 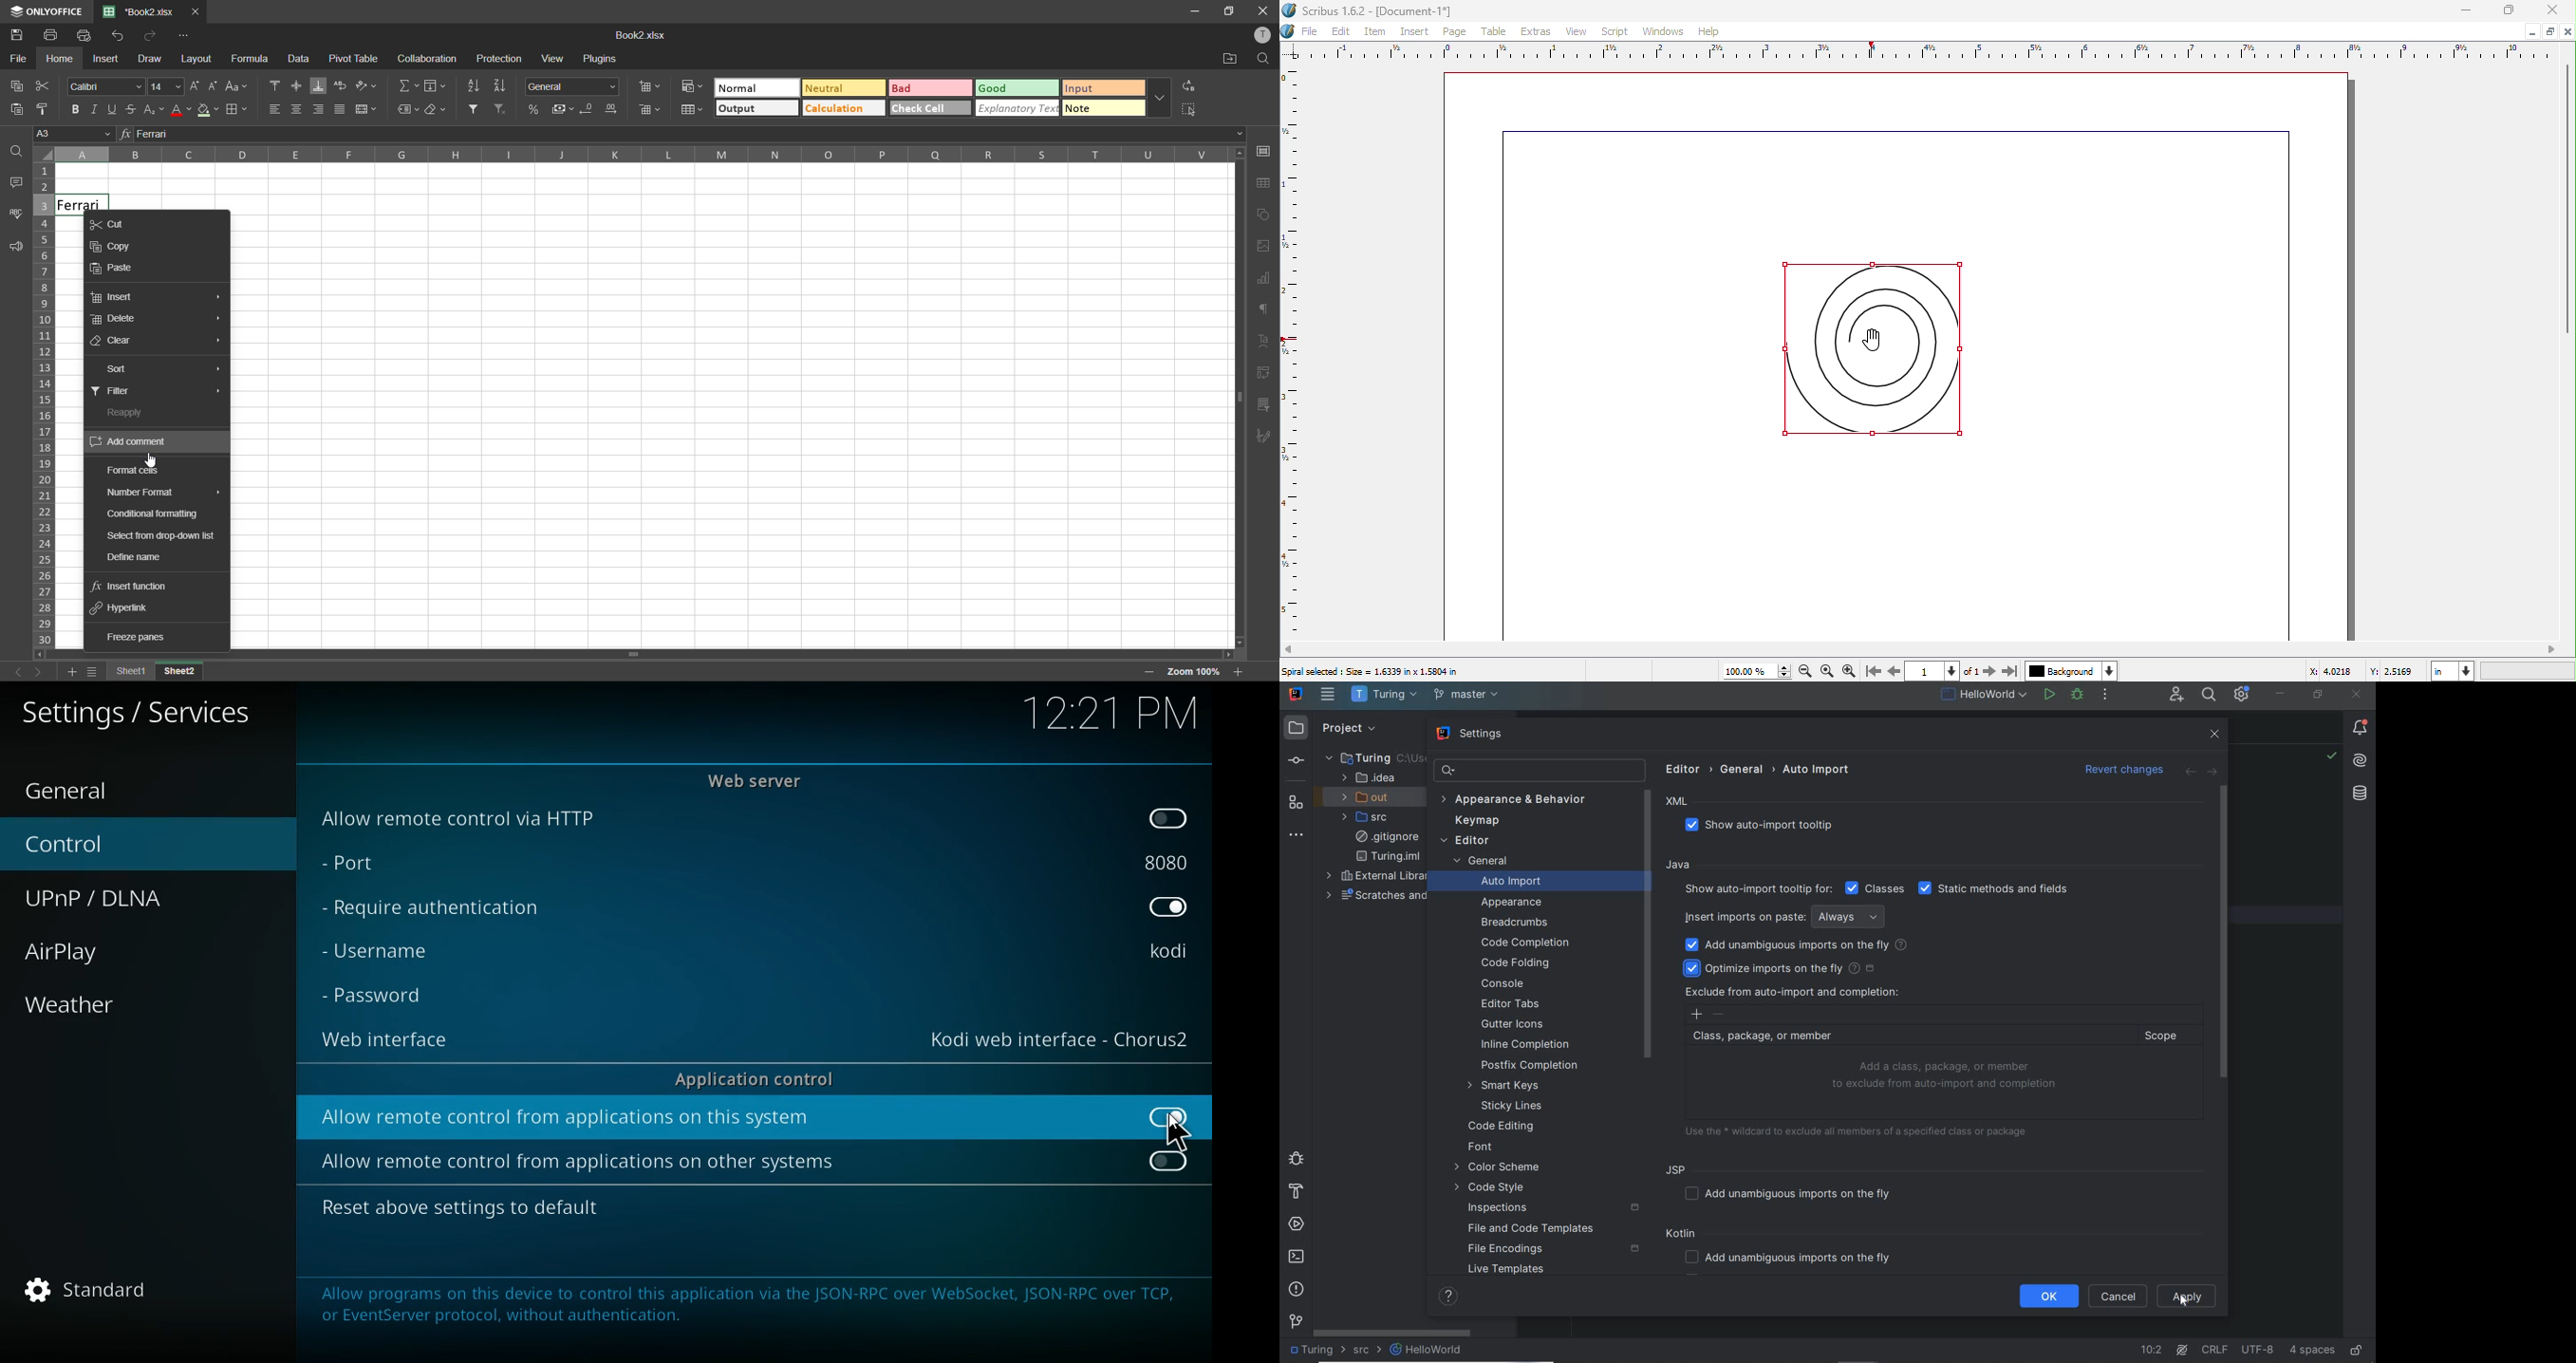 What do you see at coordinates (43, 404) in the screenshot?
I see `row numbers` at bounding box center [43, 404].